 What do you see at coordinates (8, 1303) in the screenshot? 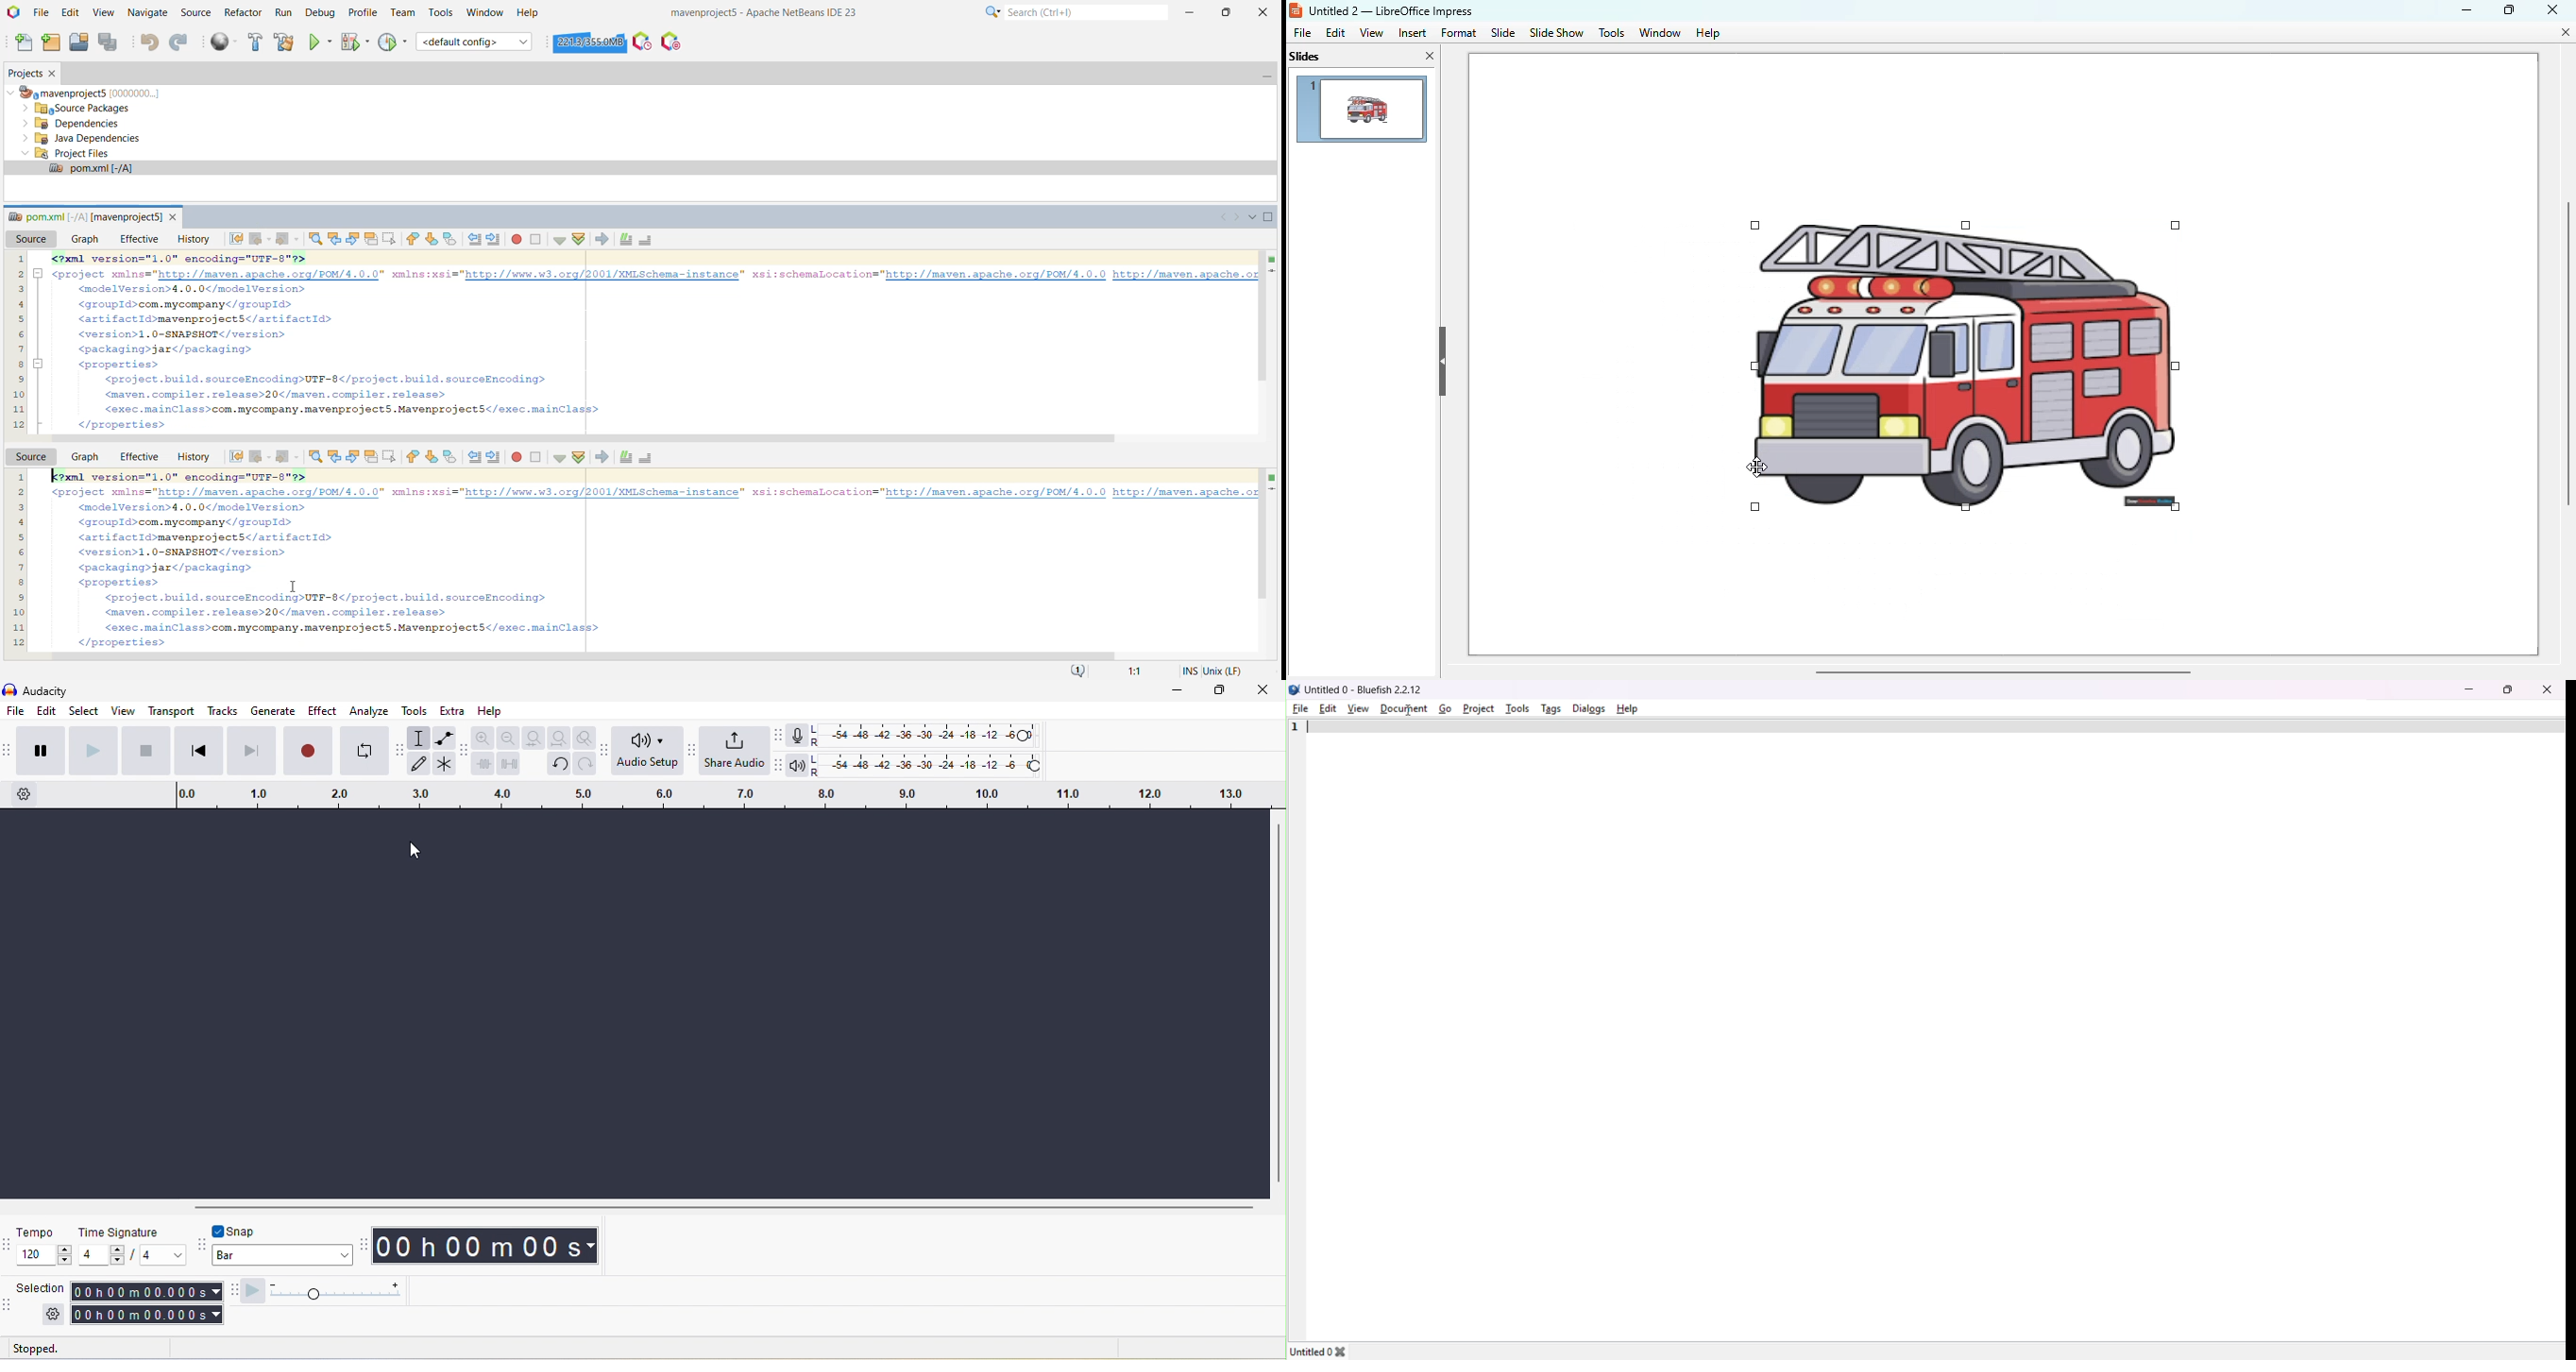
I see `audacity selection toolbar` at bounding box center [8, 1303].